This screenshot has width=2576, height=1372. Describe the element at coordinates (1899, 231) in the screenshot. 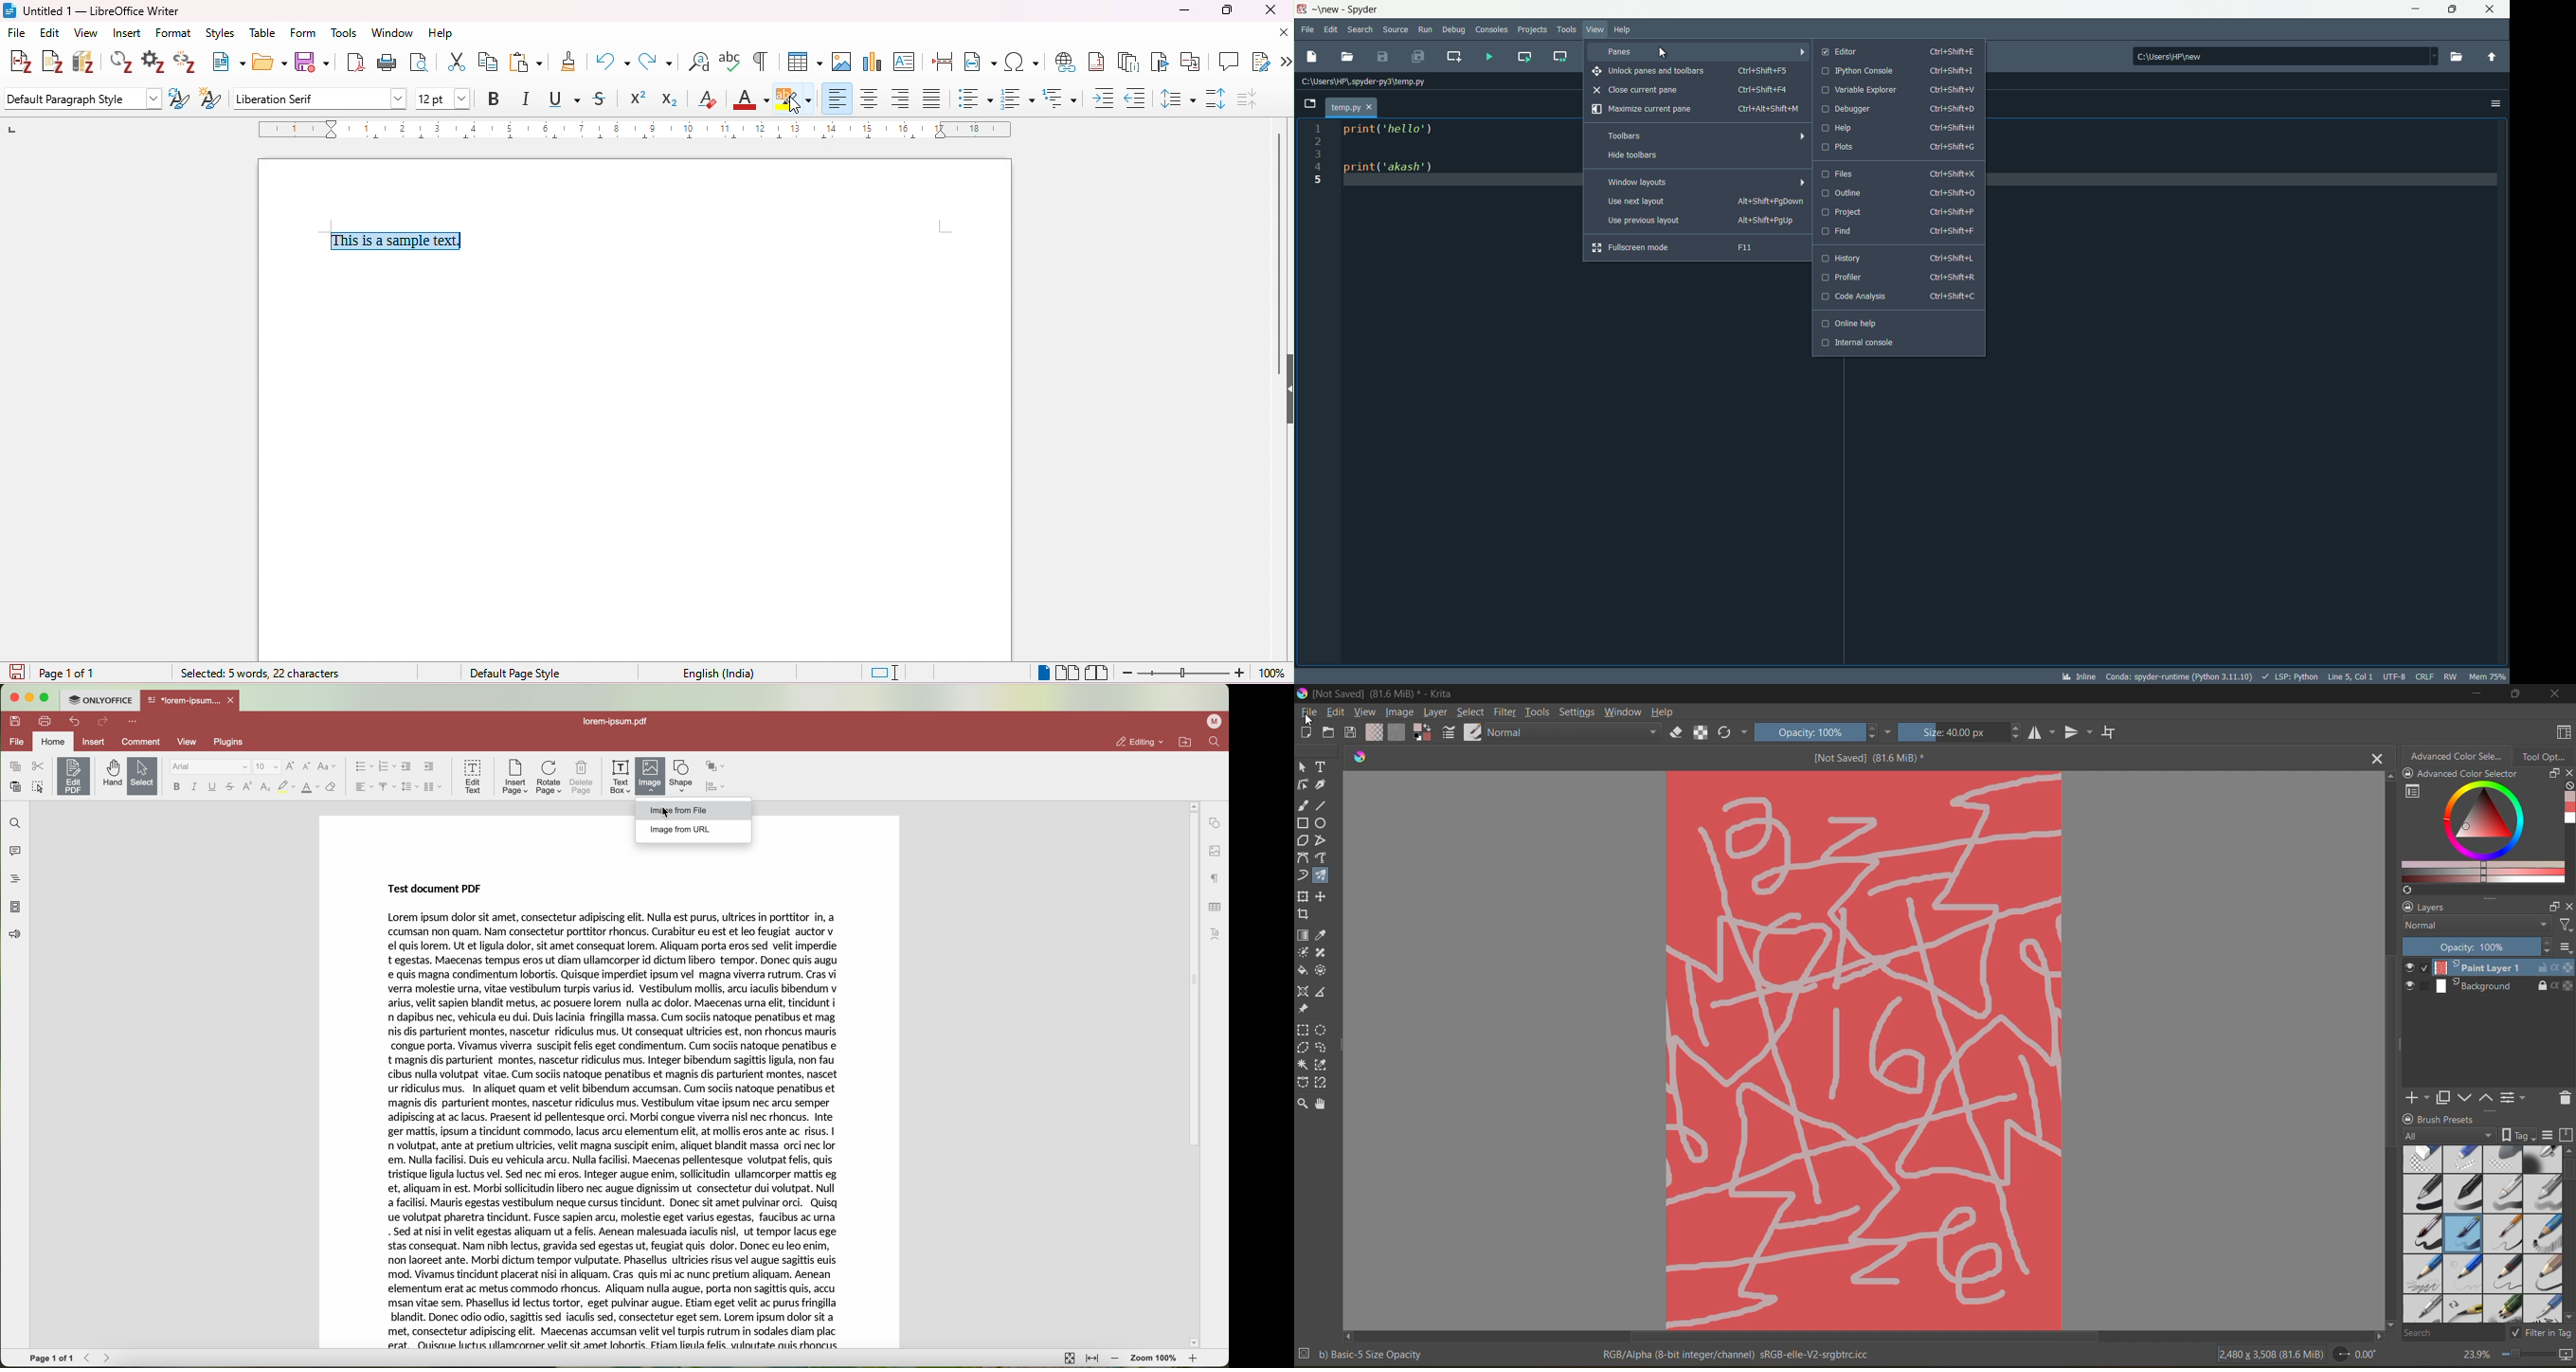

I see `find` at that location.